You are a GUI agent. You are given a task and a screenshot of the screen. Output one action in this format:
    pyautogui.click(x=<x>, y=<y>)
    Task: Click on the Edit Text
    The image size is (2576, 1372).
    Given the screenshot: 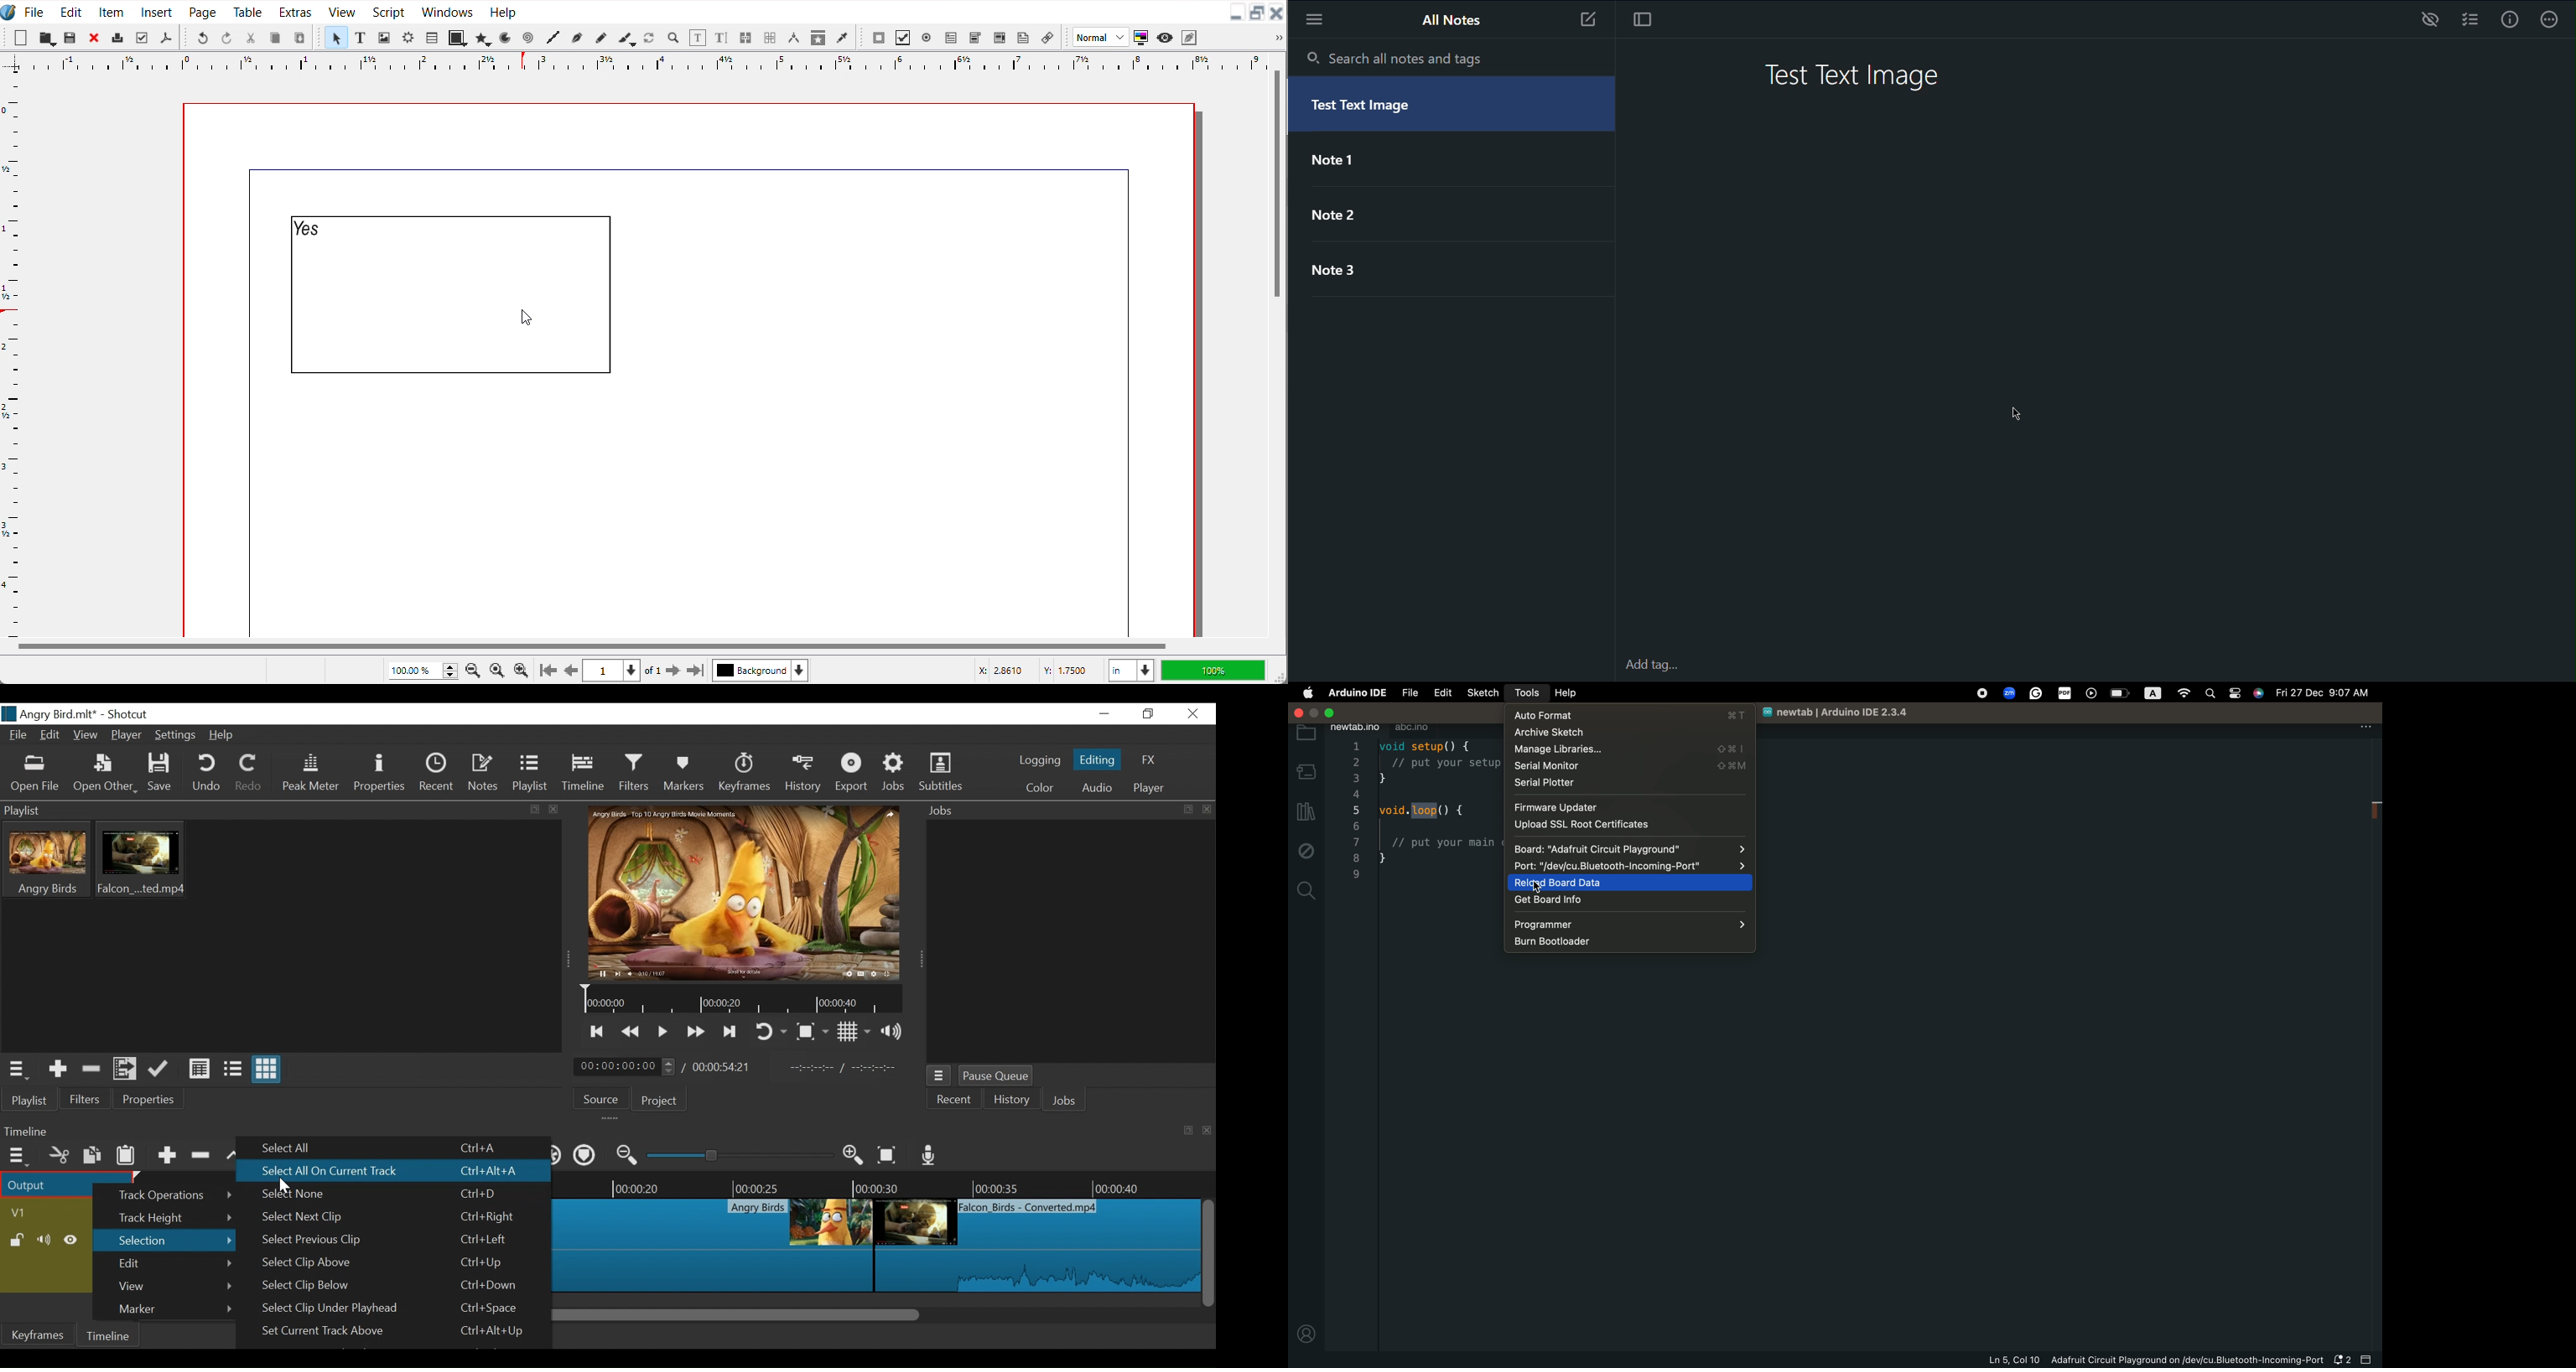 What is the action you would take?
    pyautogui.click(x=723, y=39)
    